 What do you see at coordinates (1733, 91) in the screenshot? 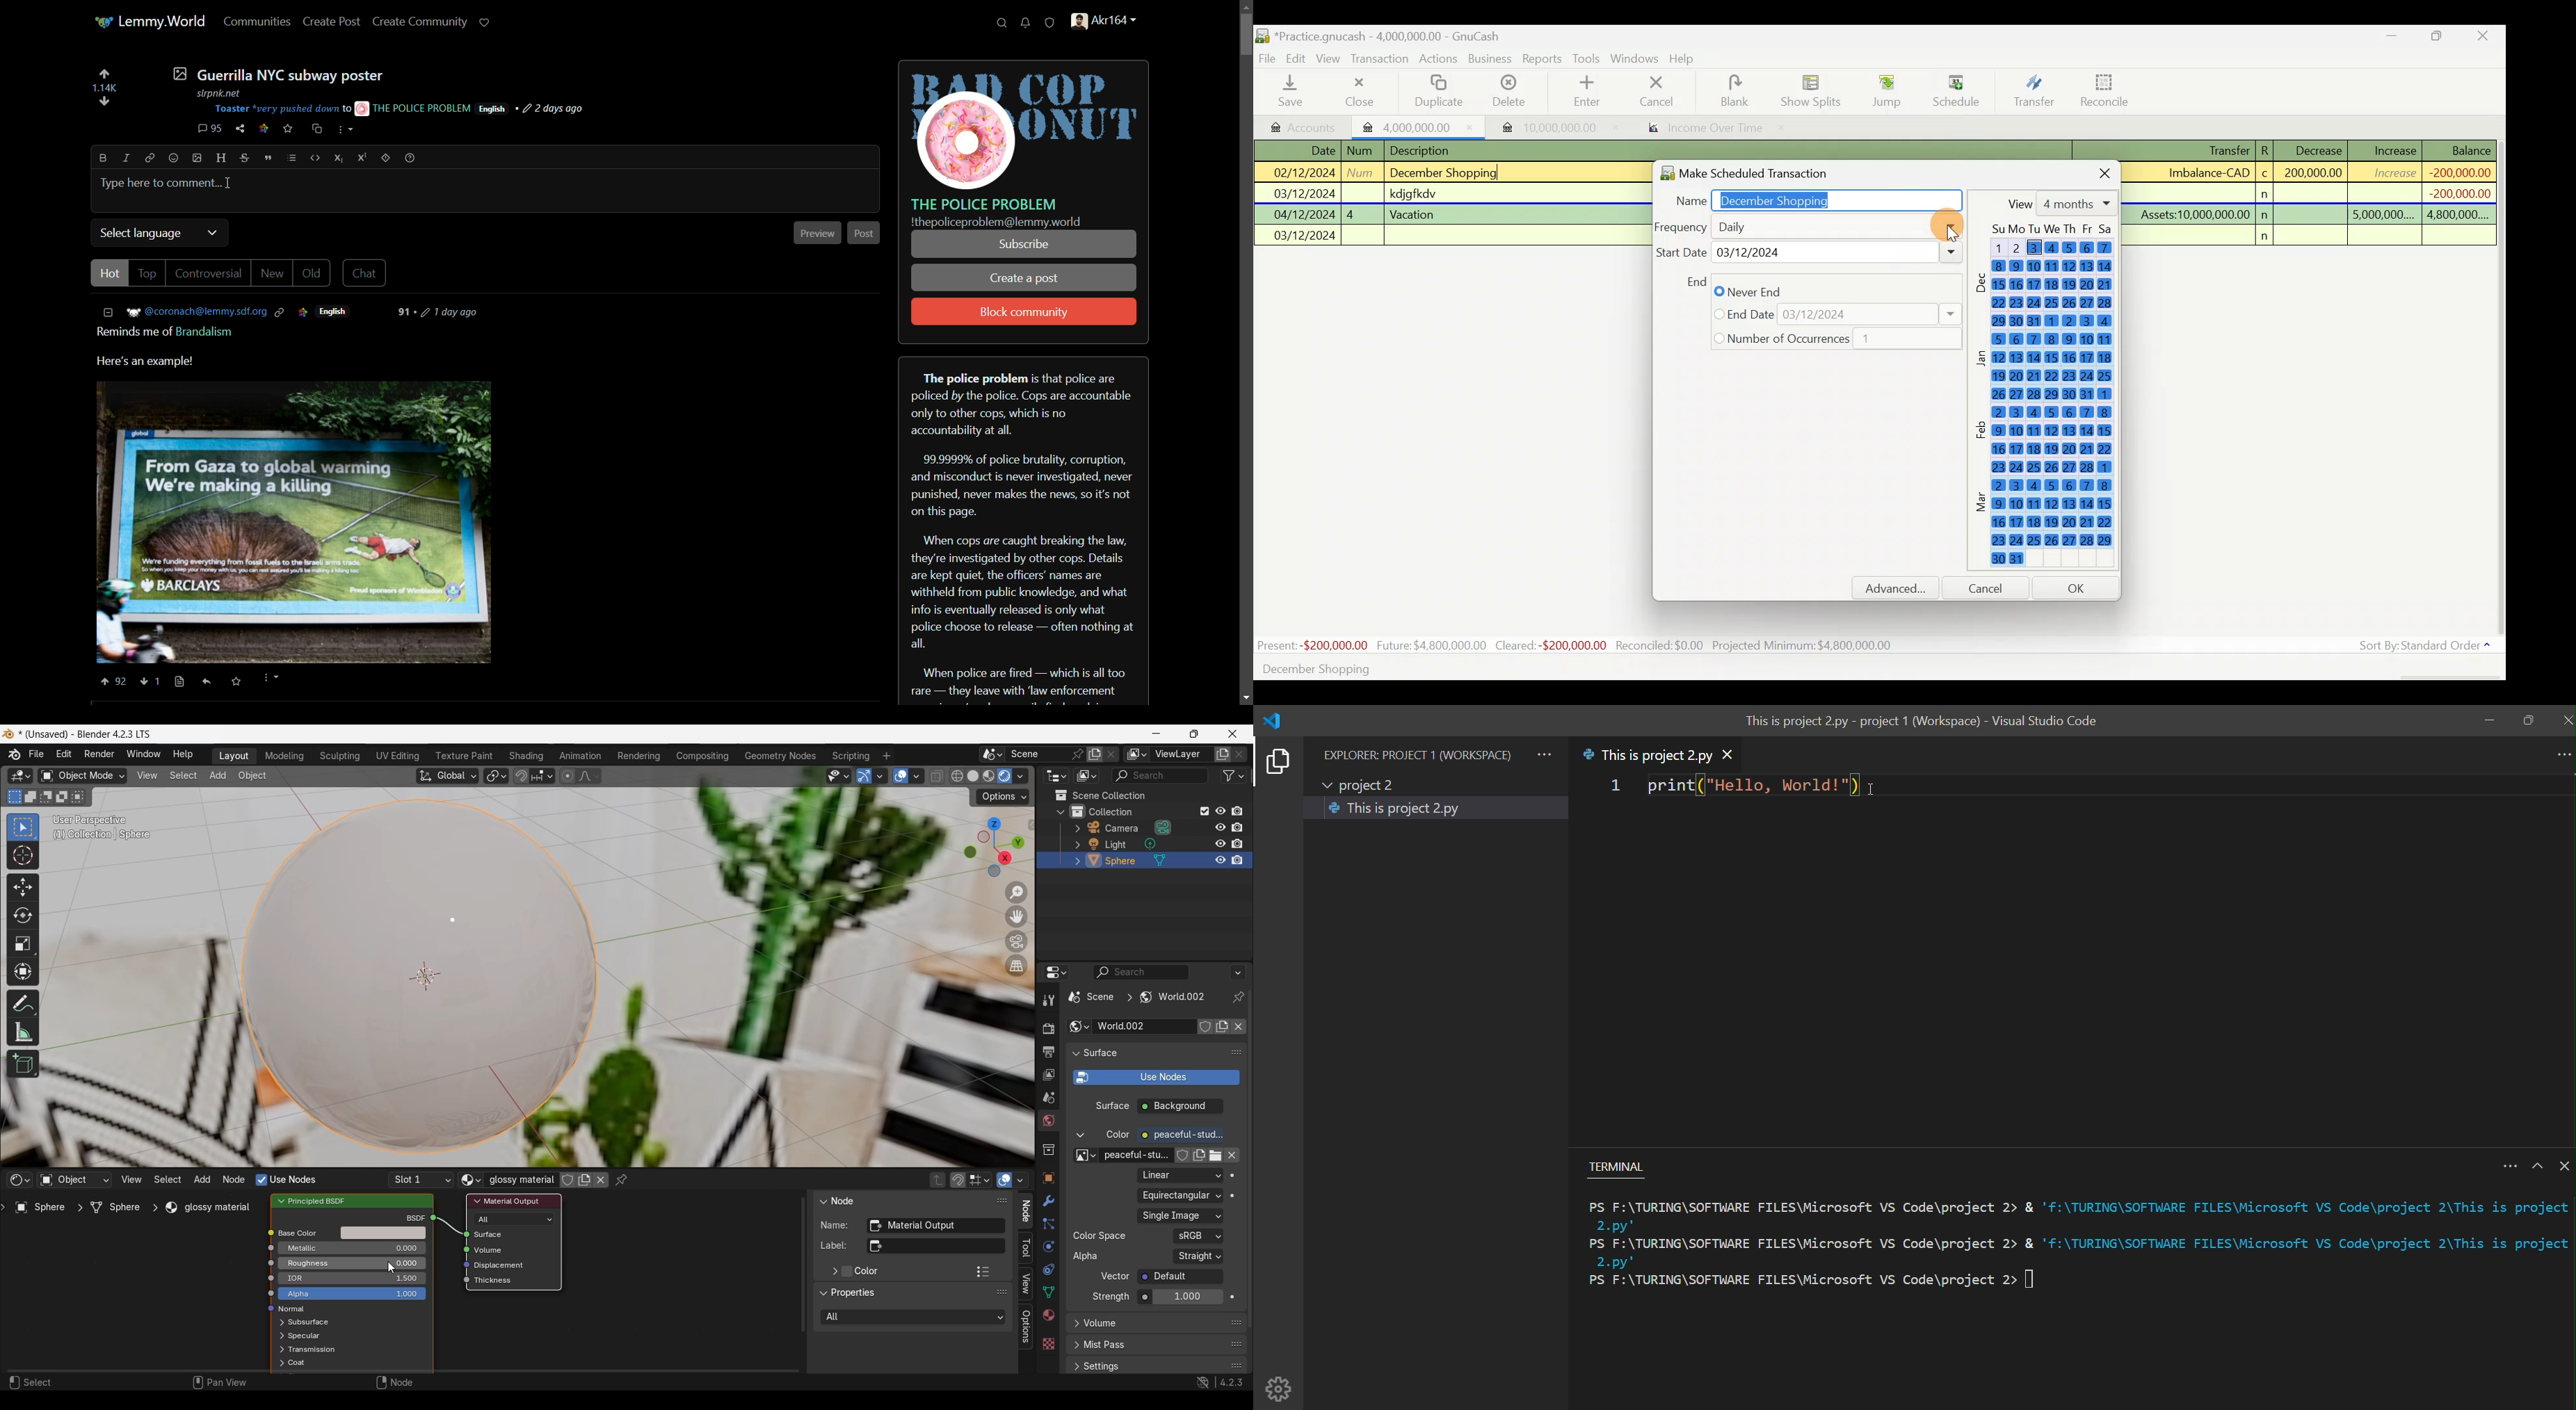
I see `Blank` at bounding box center [1733, 91].